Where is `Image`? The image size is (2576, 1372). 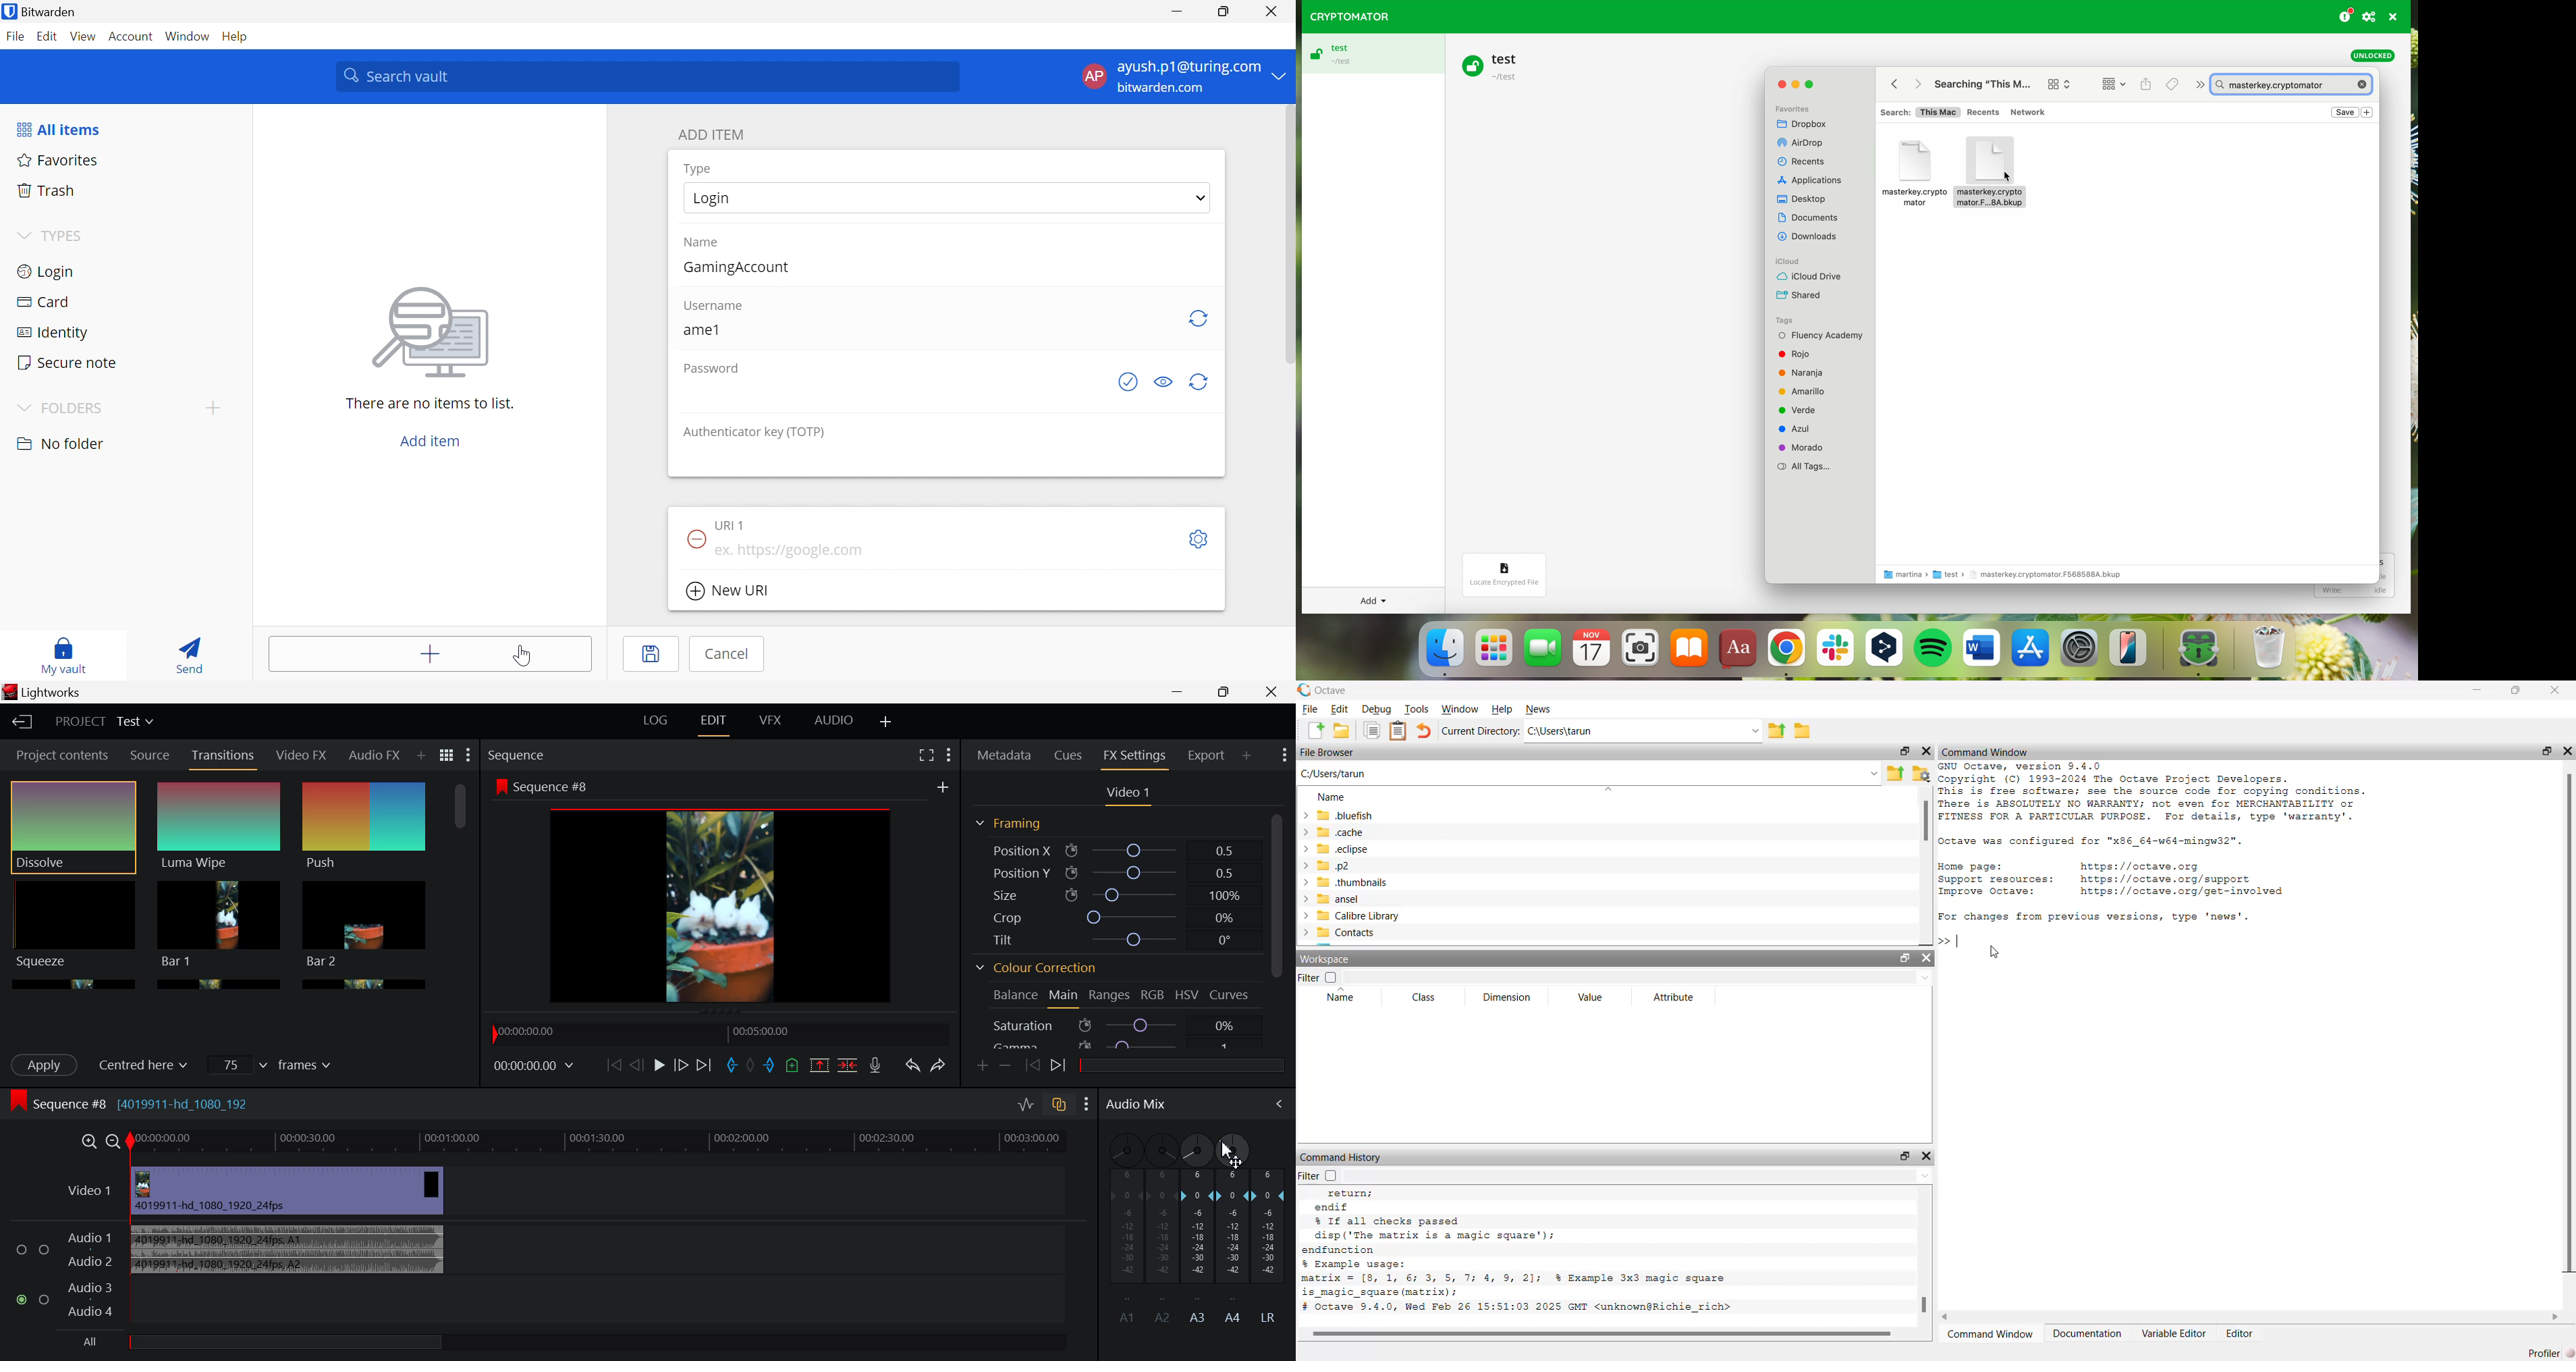
Image is located at coordinates (434, 331).